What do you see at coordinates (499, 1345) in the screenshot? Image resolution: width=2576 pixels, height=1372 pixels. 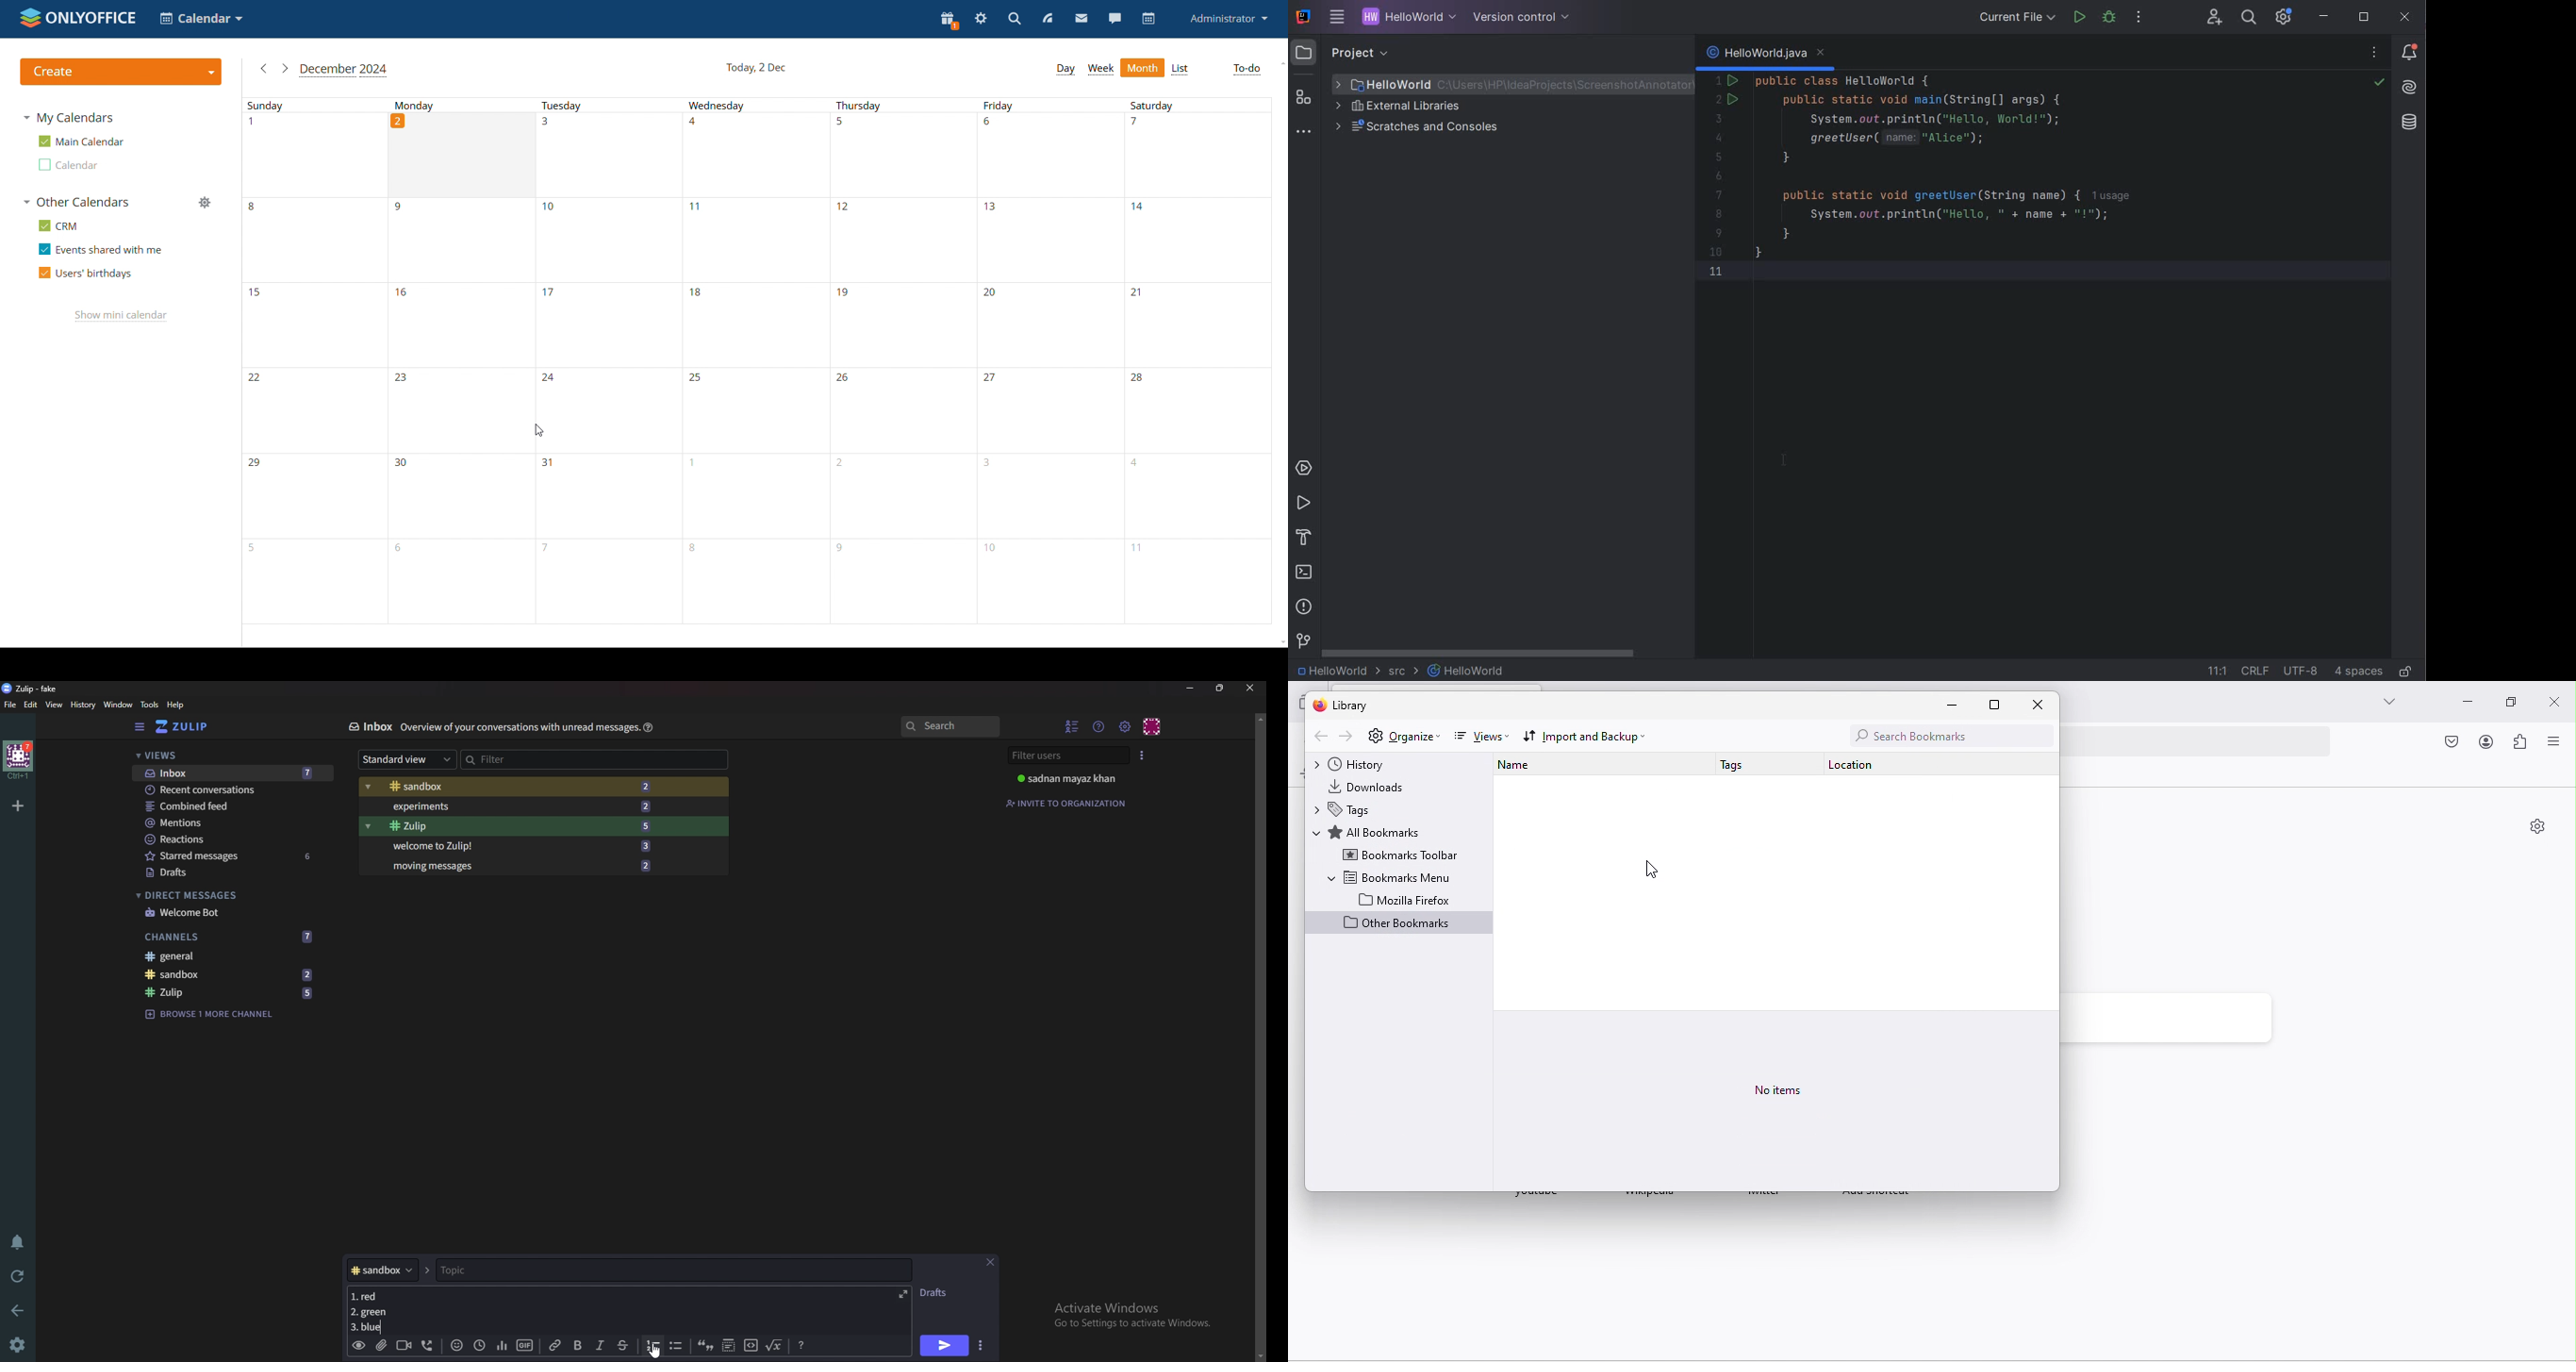 I see `poll` at bounding box center [499, 1345].